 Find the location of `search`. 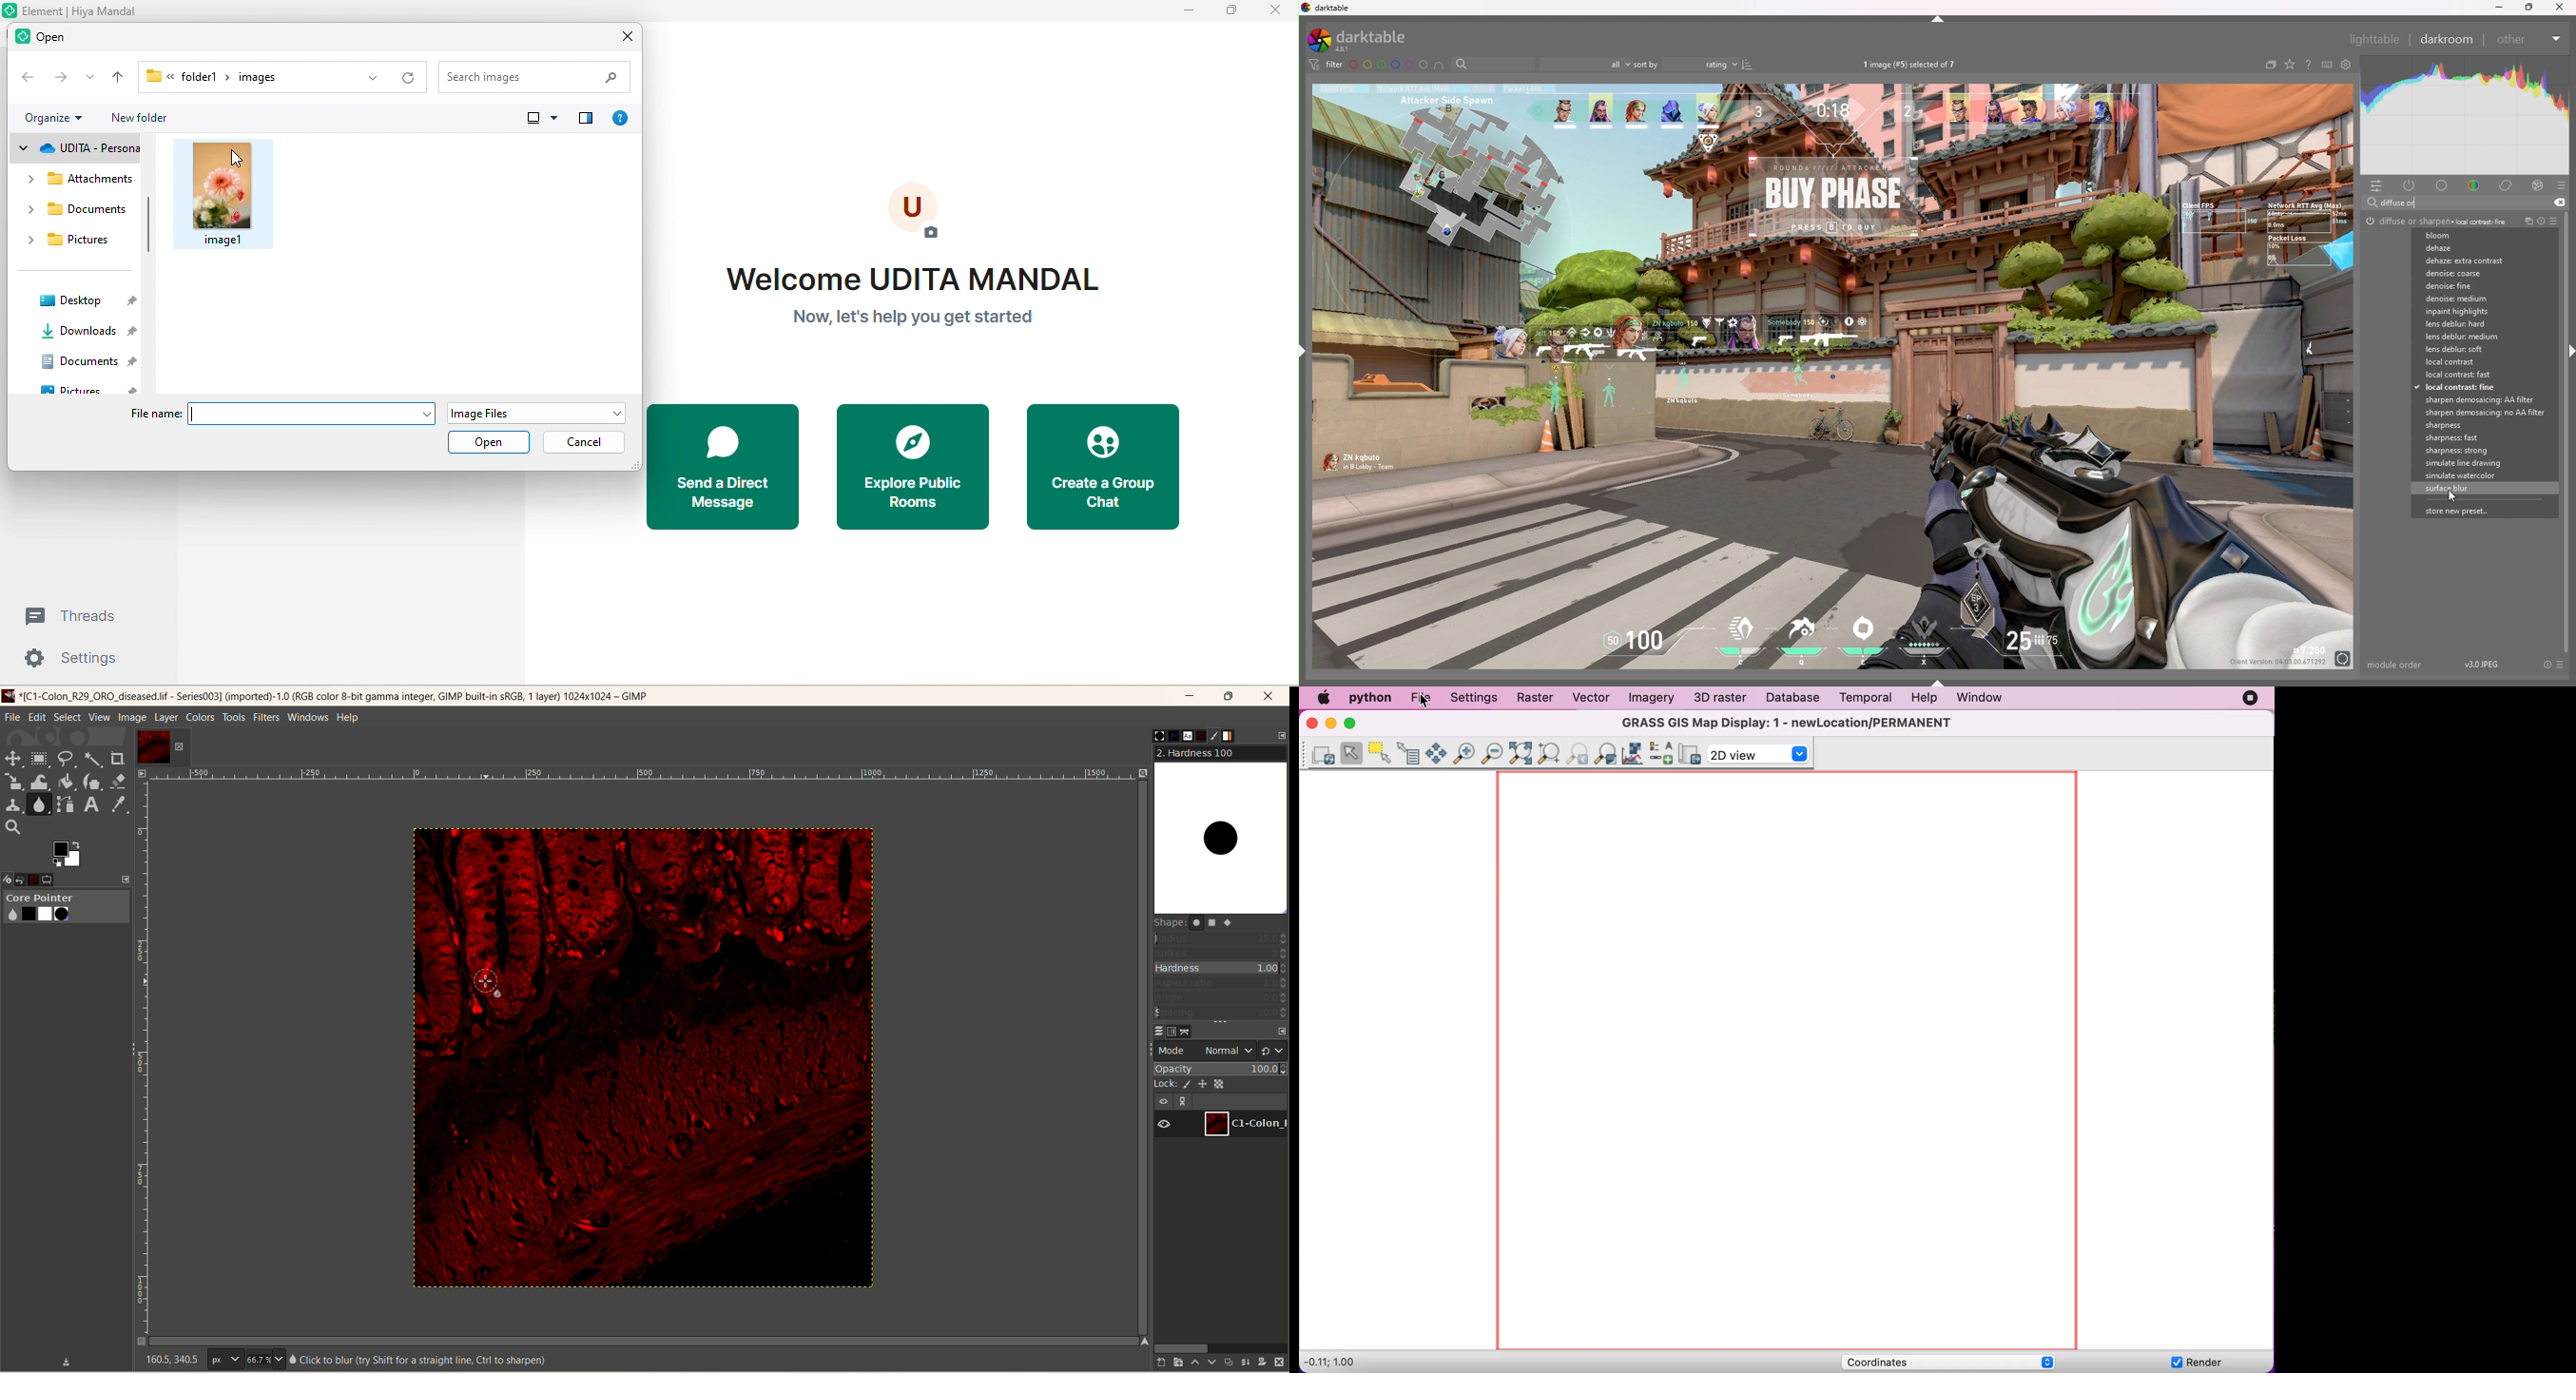

search is located at coordinates (13, 828).